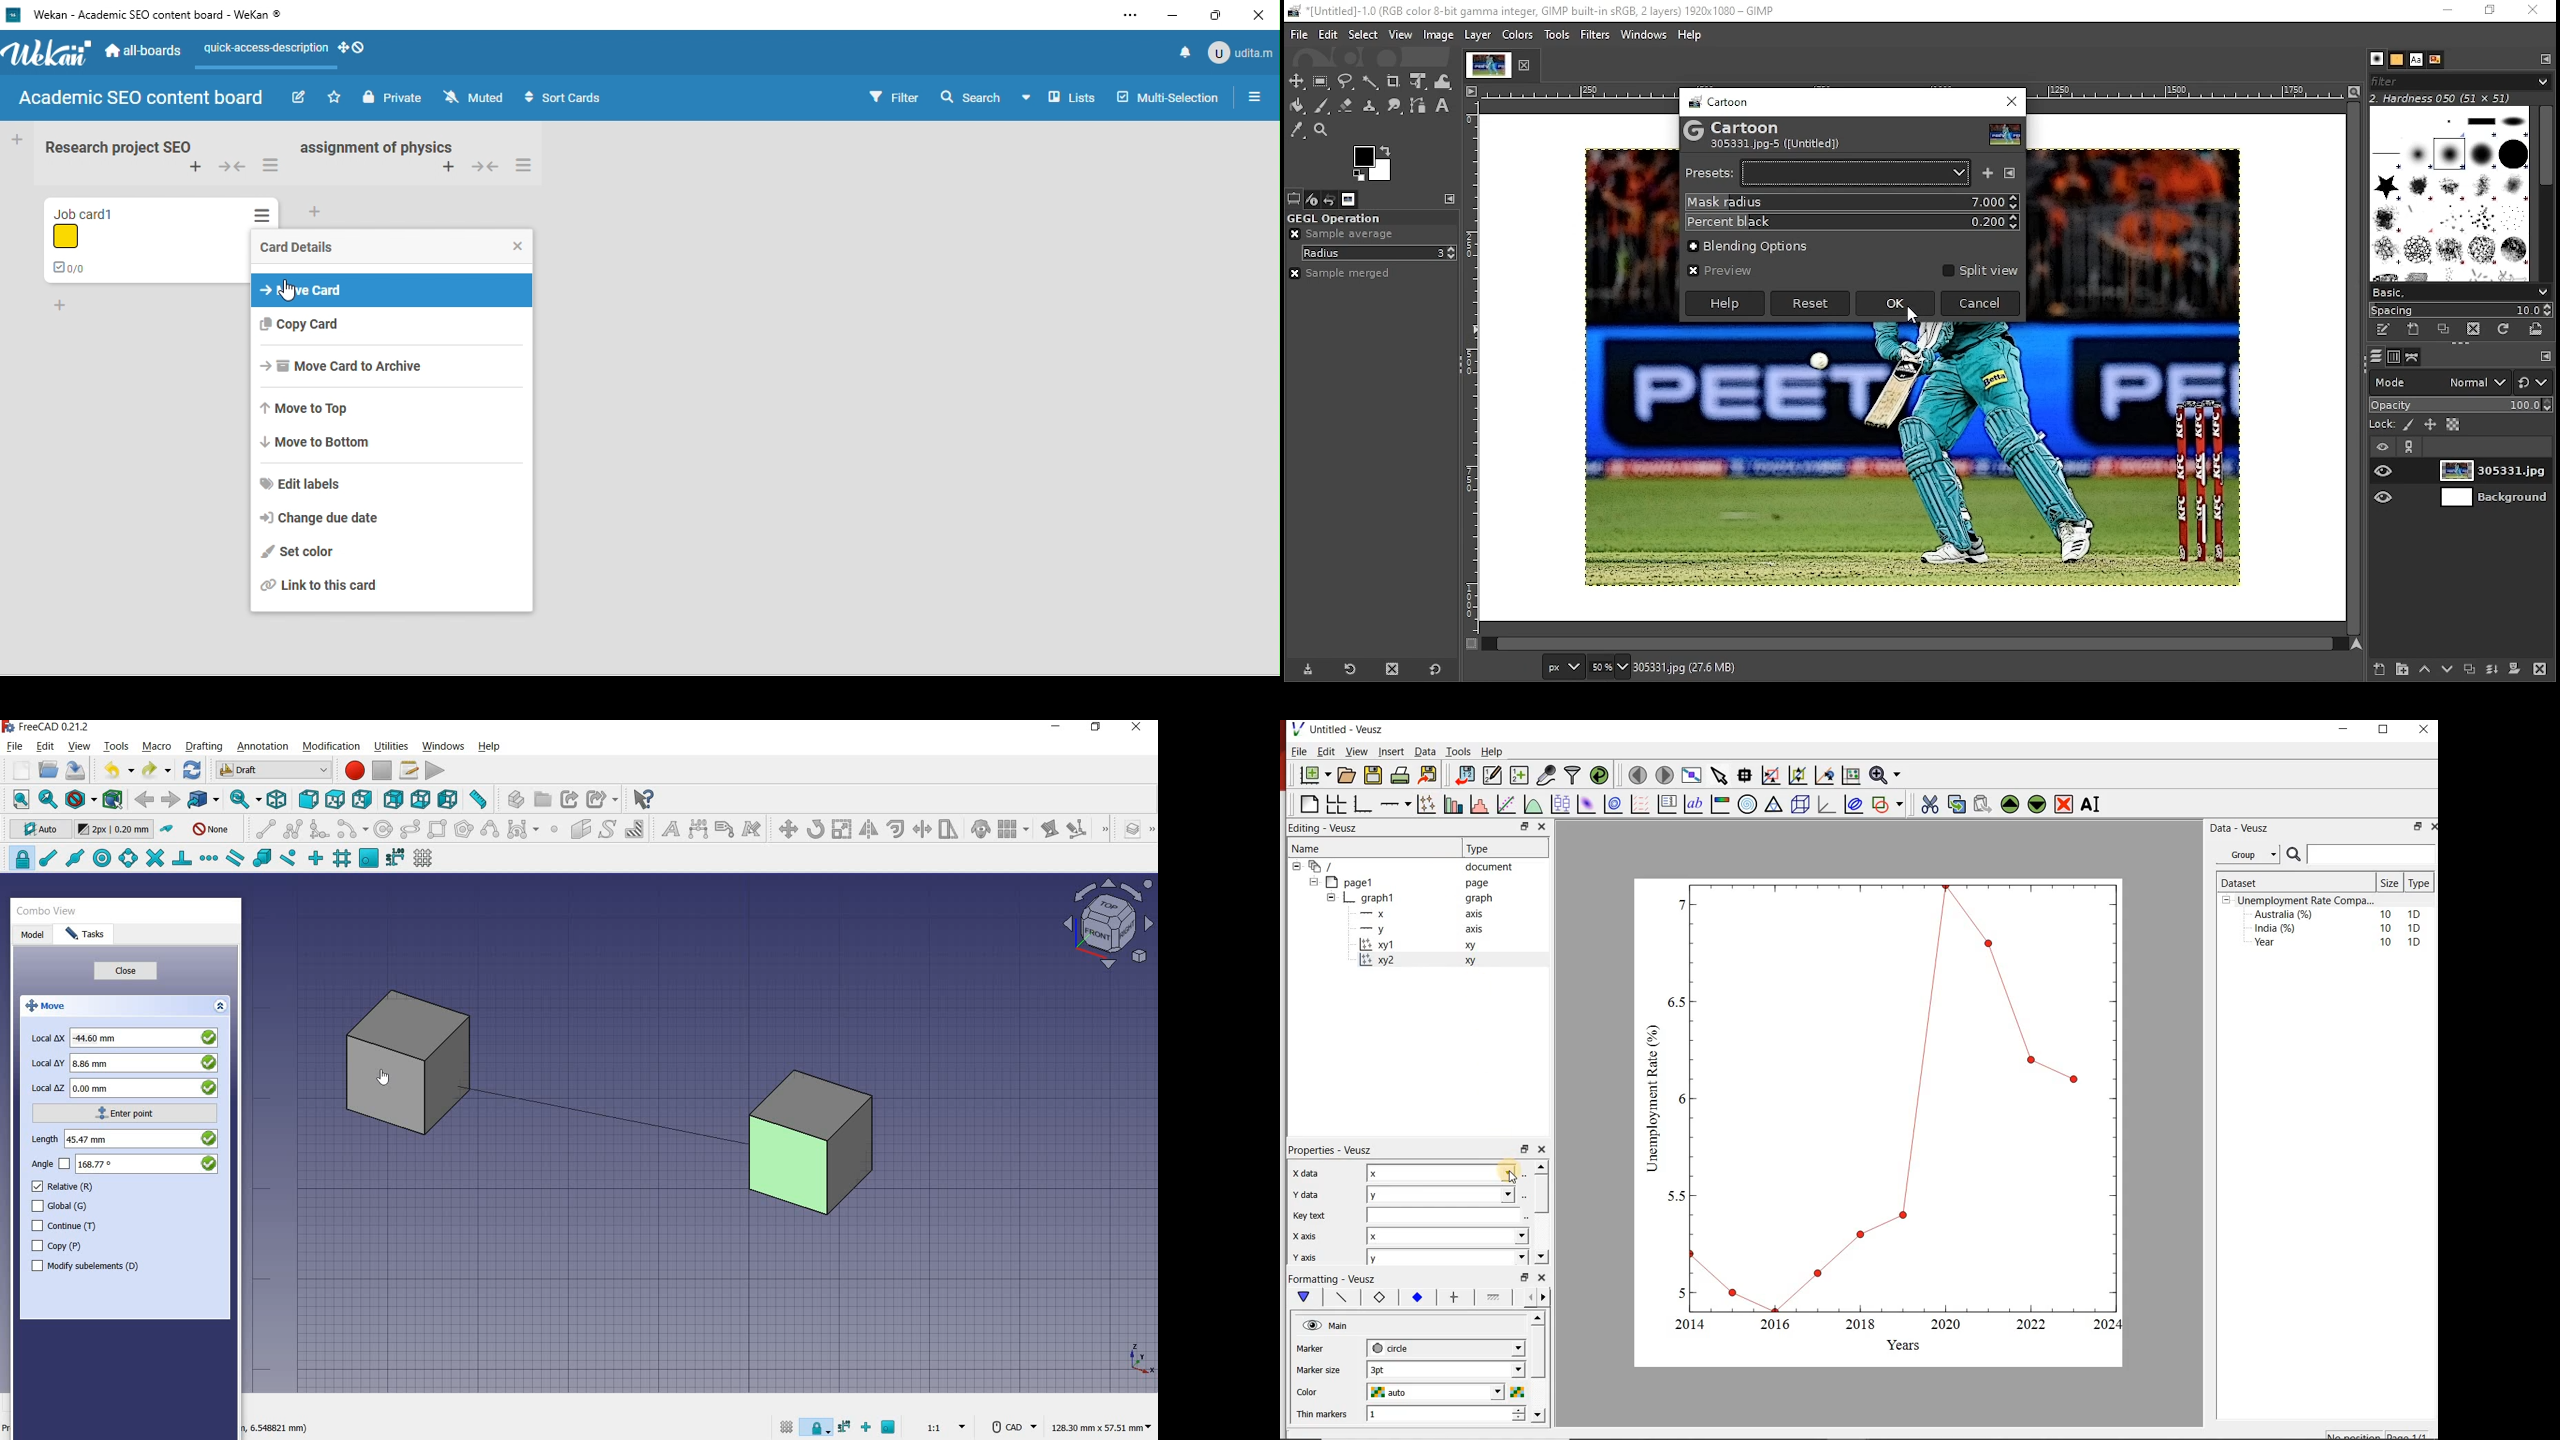  I want to click on snap extension, so click(209, 859).